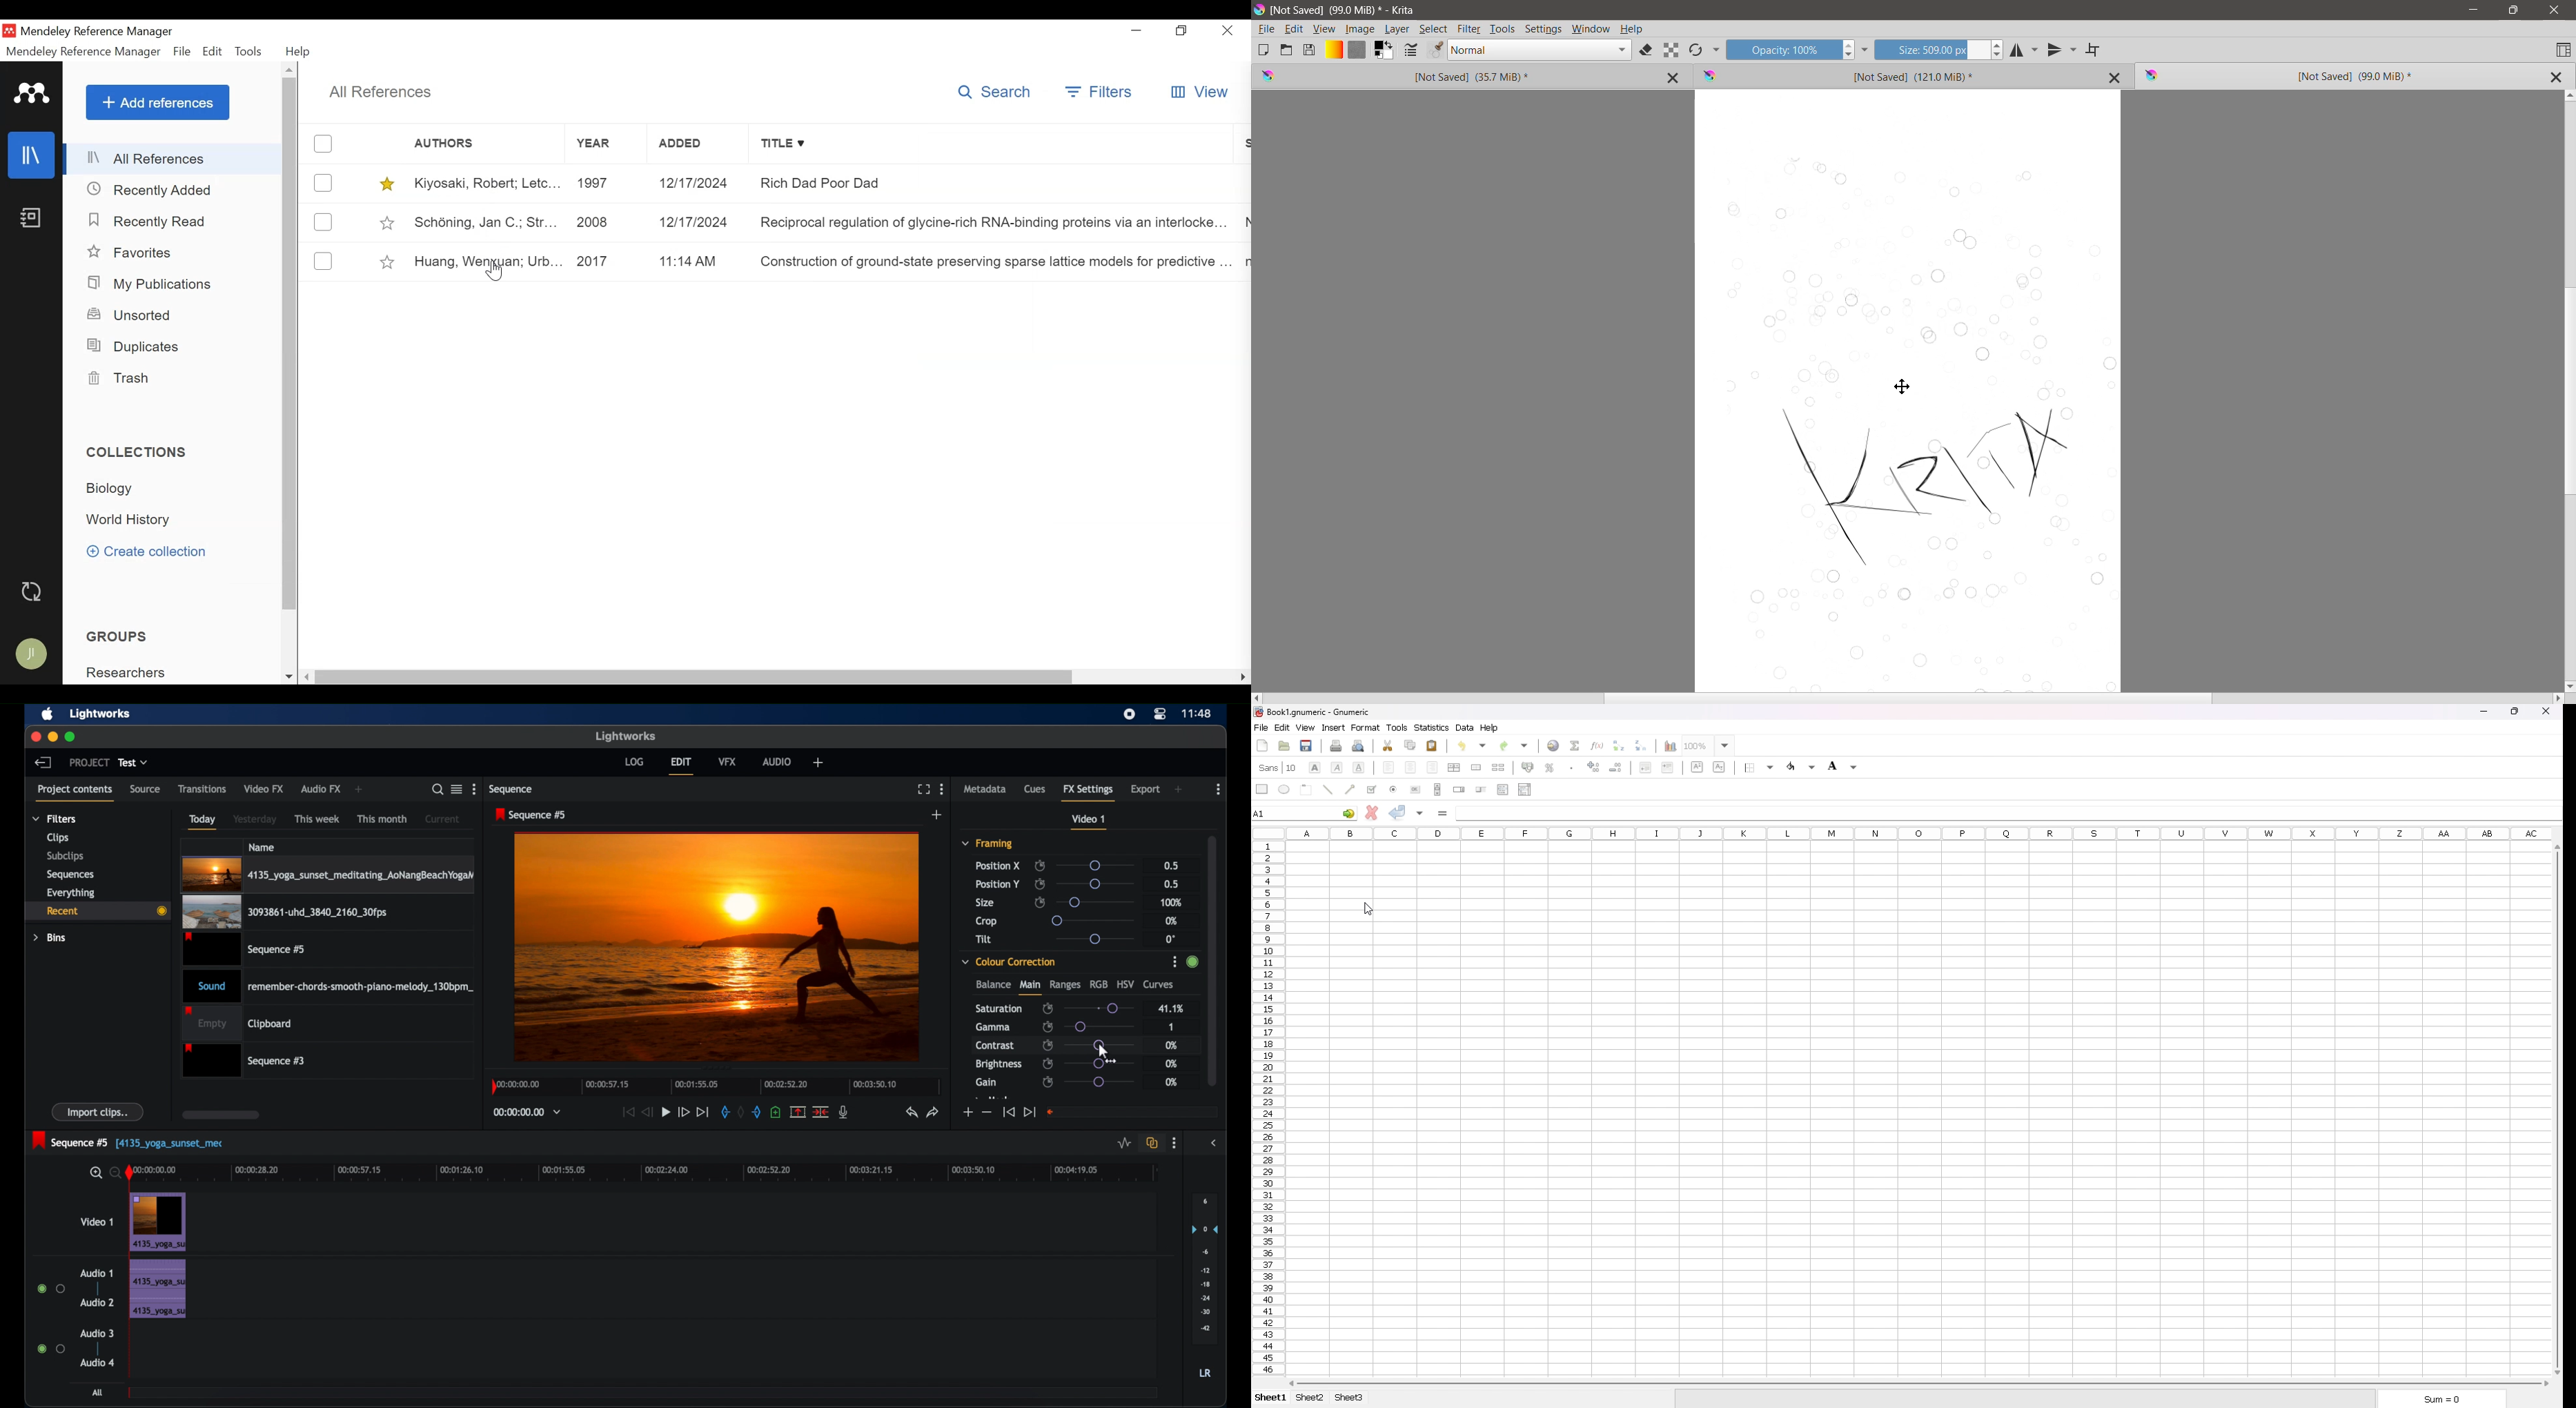  Describe the element at coordinates (757, 1111) in the screenshot. I see `out mark` at that location.